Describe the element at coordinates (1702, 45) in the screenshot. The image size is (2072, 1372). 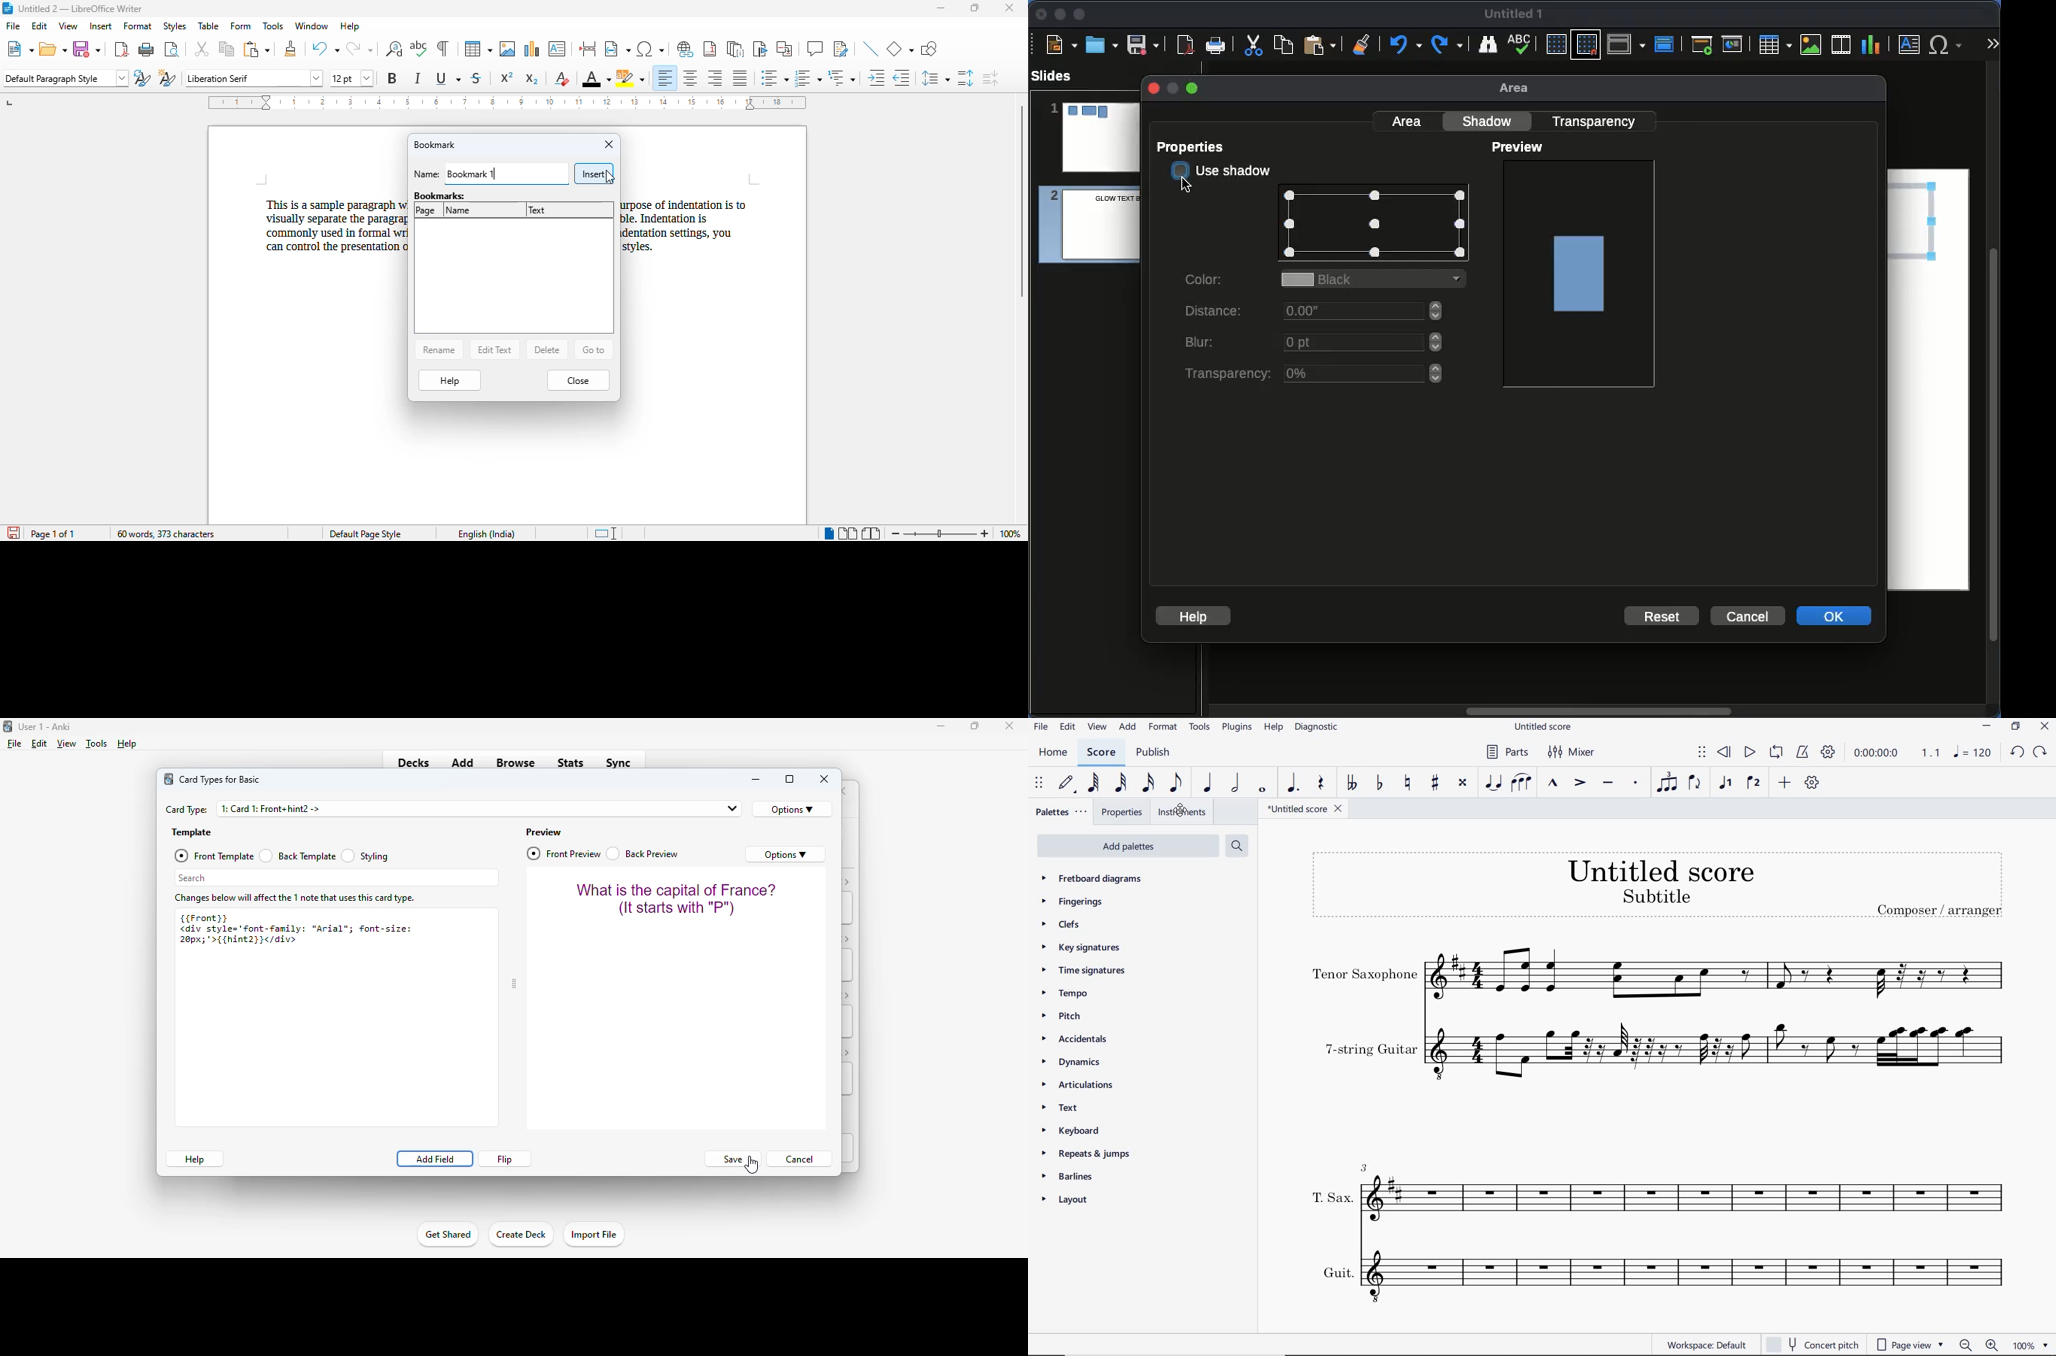
I see `First slide` at that location.